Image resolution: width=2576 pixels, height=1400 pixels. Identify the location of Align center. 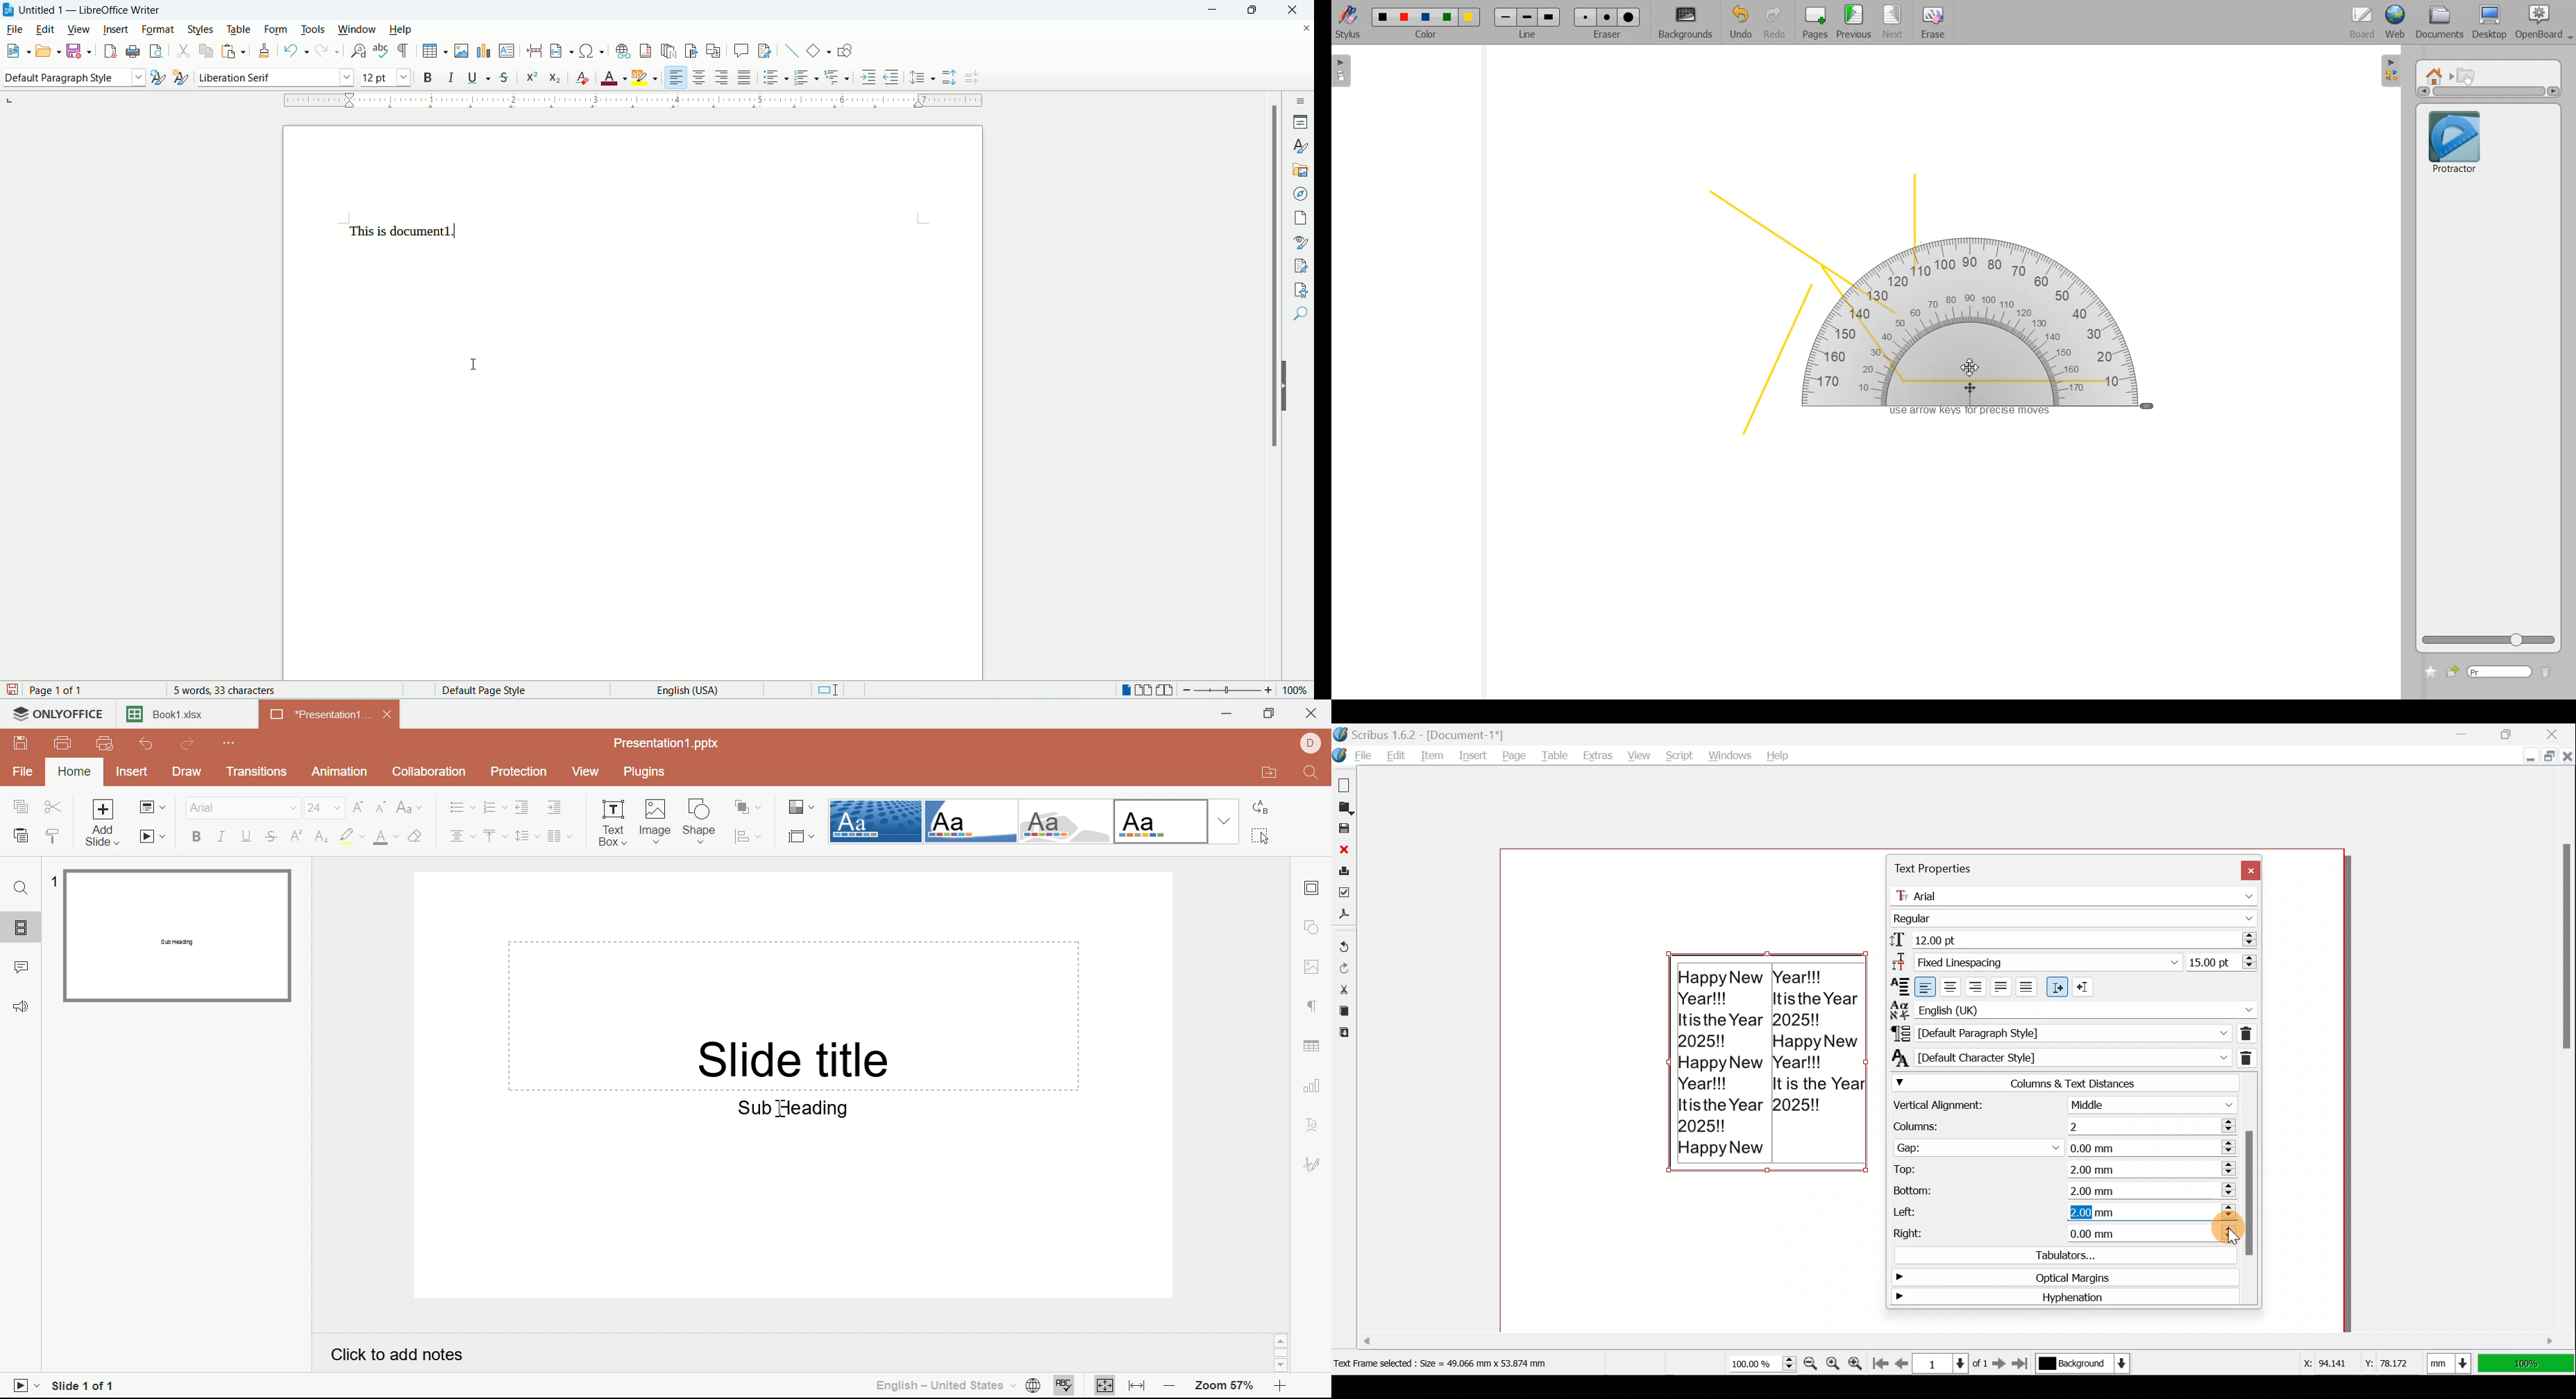
(464, 835).